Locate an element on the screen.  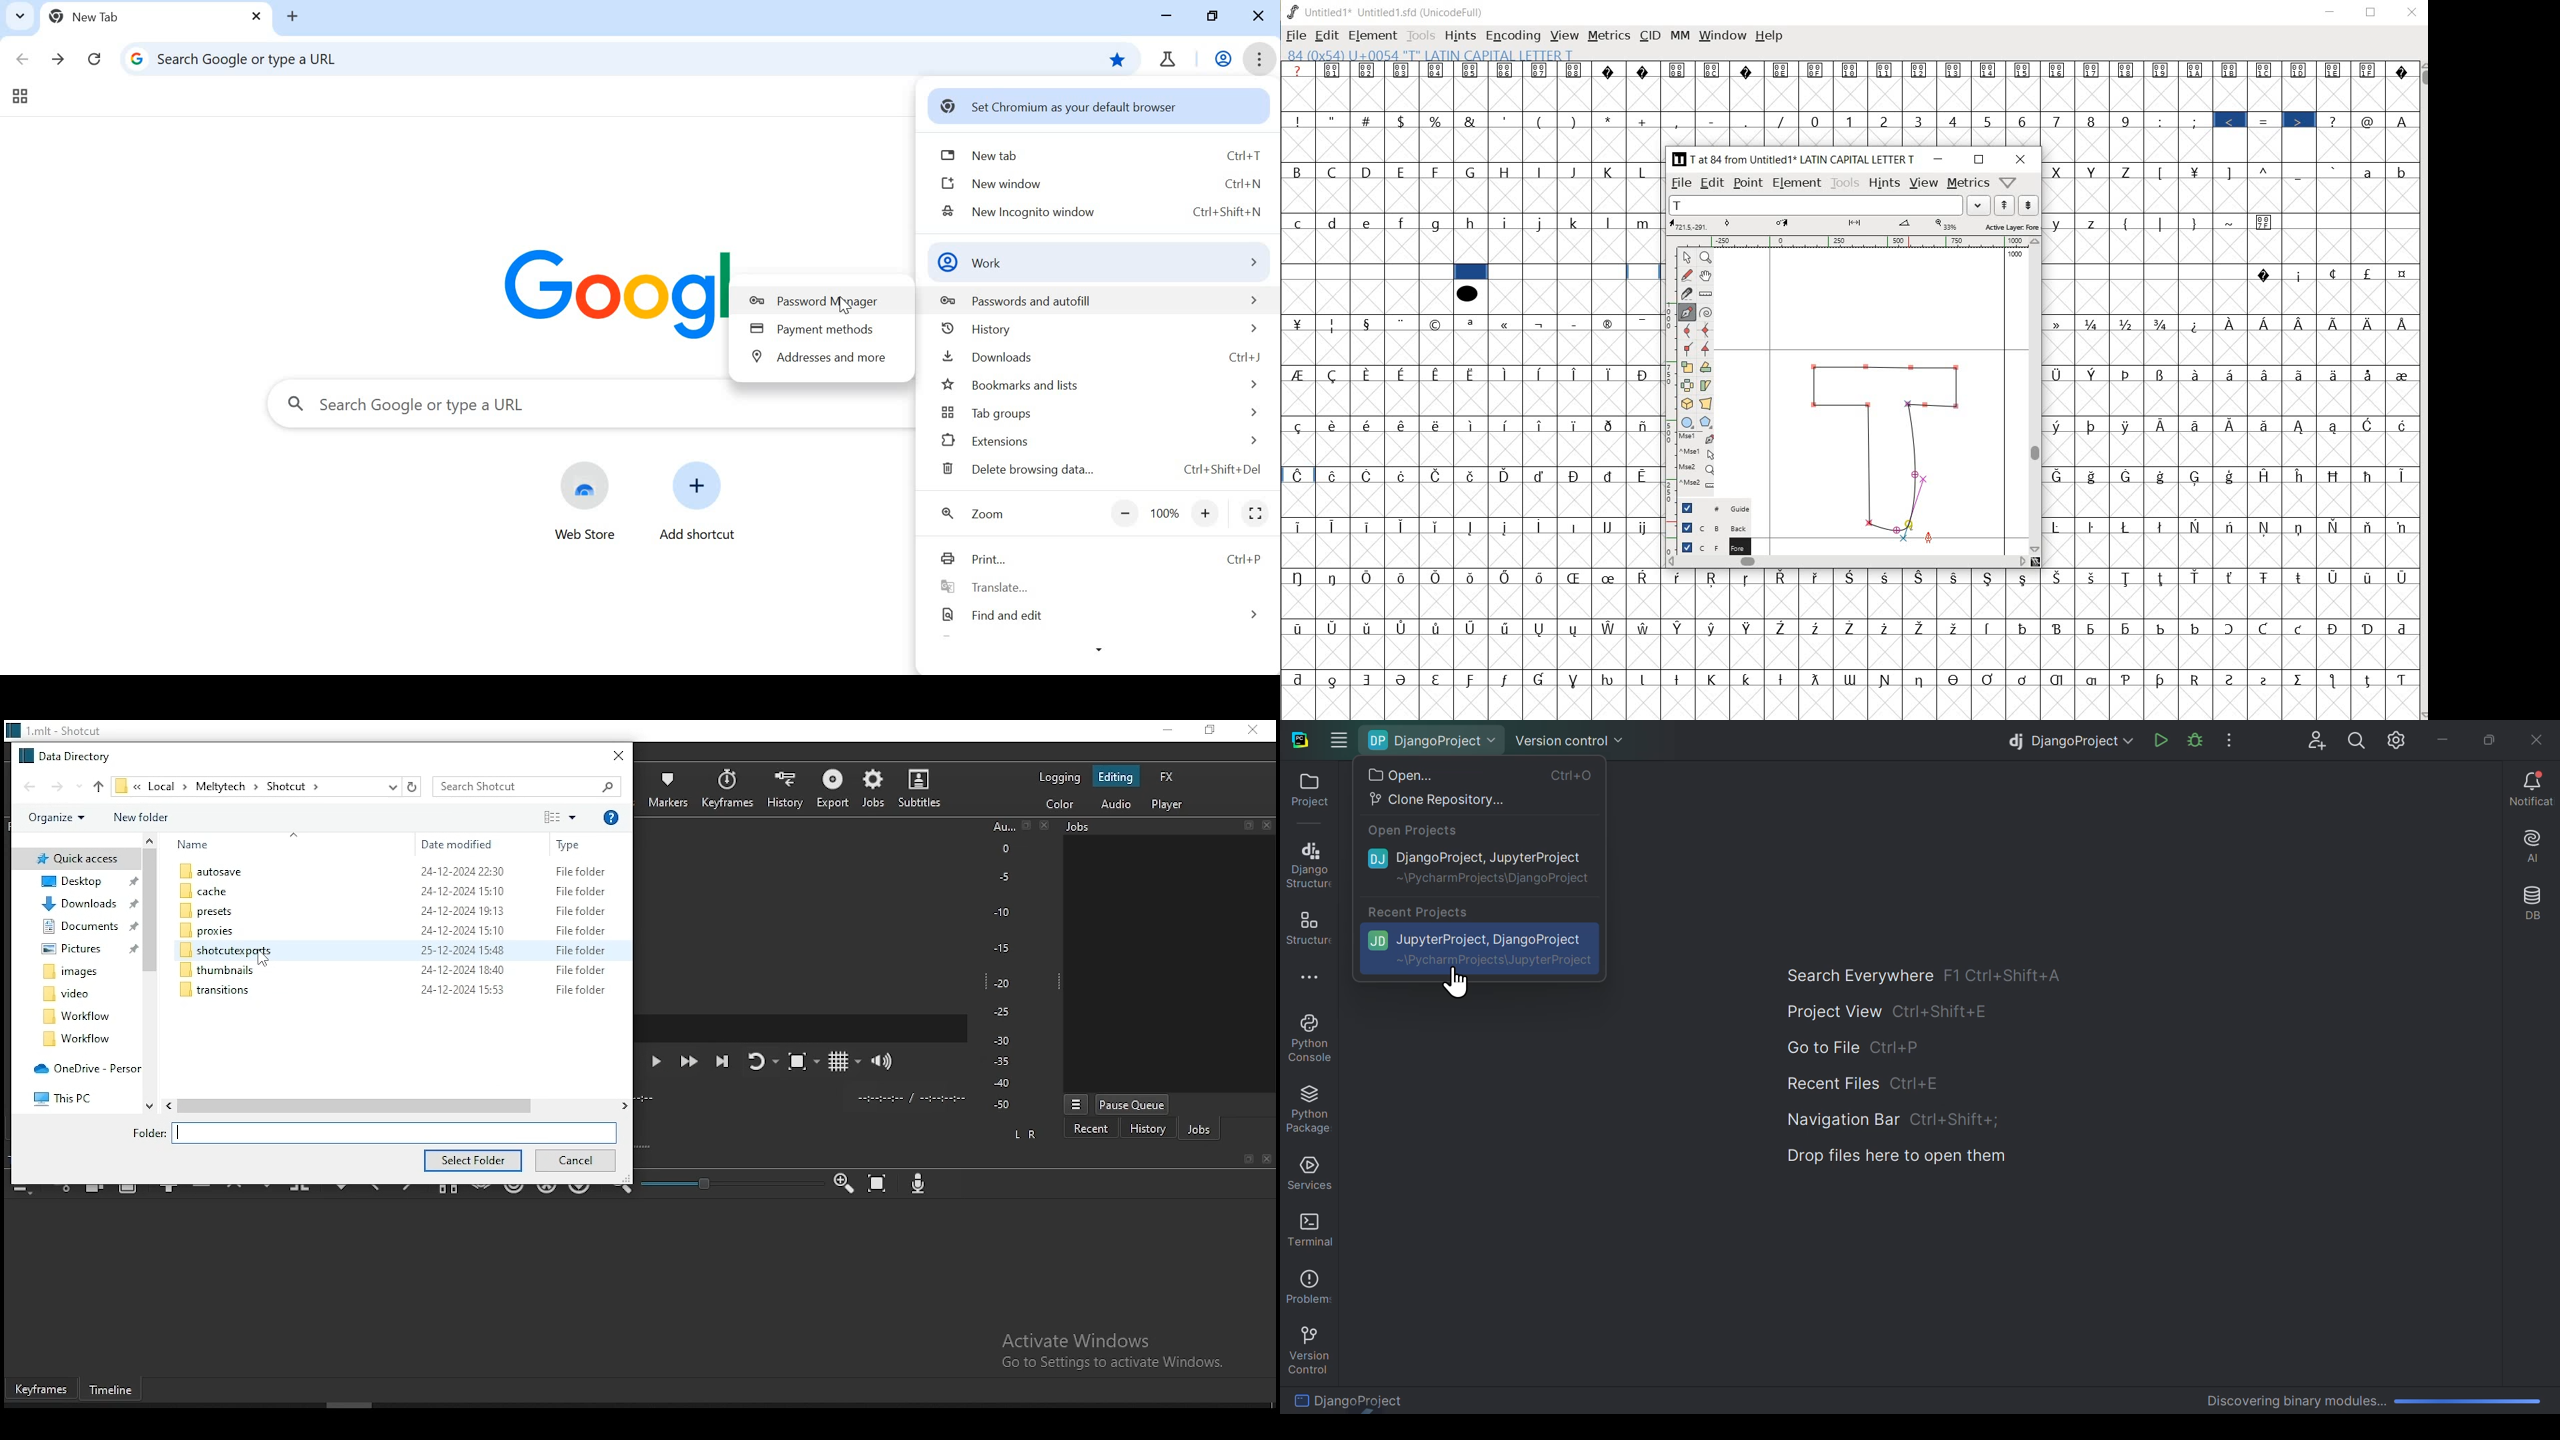
Symbol is located at coordinates (1437, 325).